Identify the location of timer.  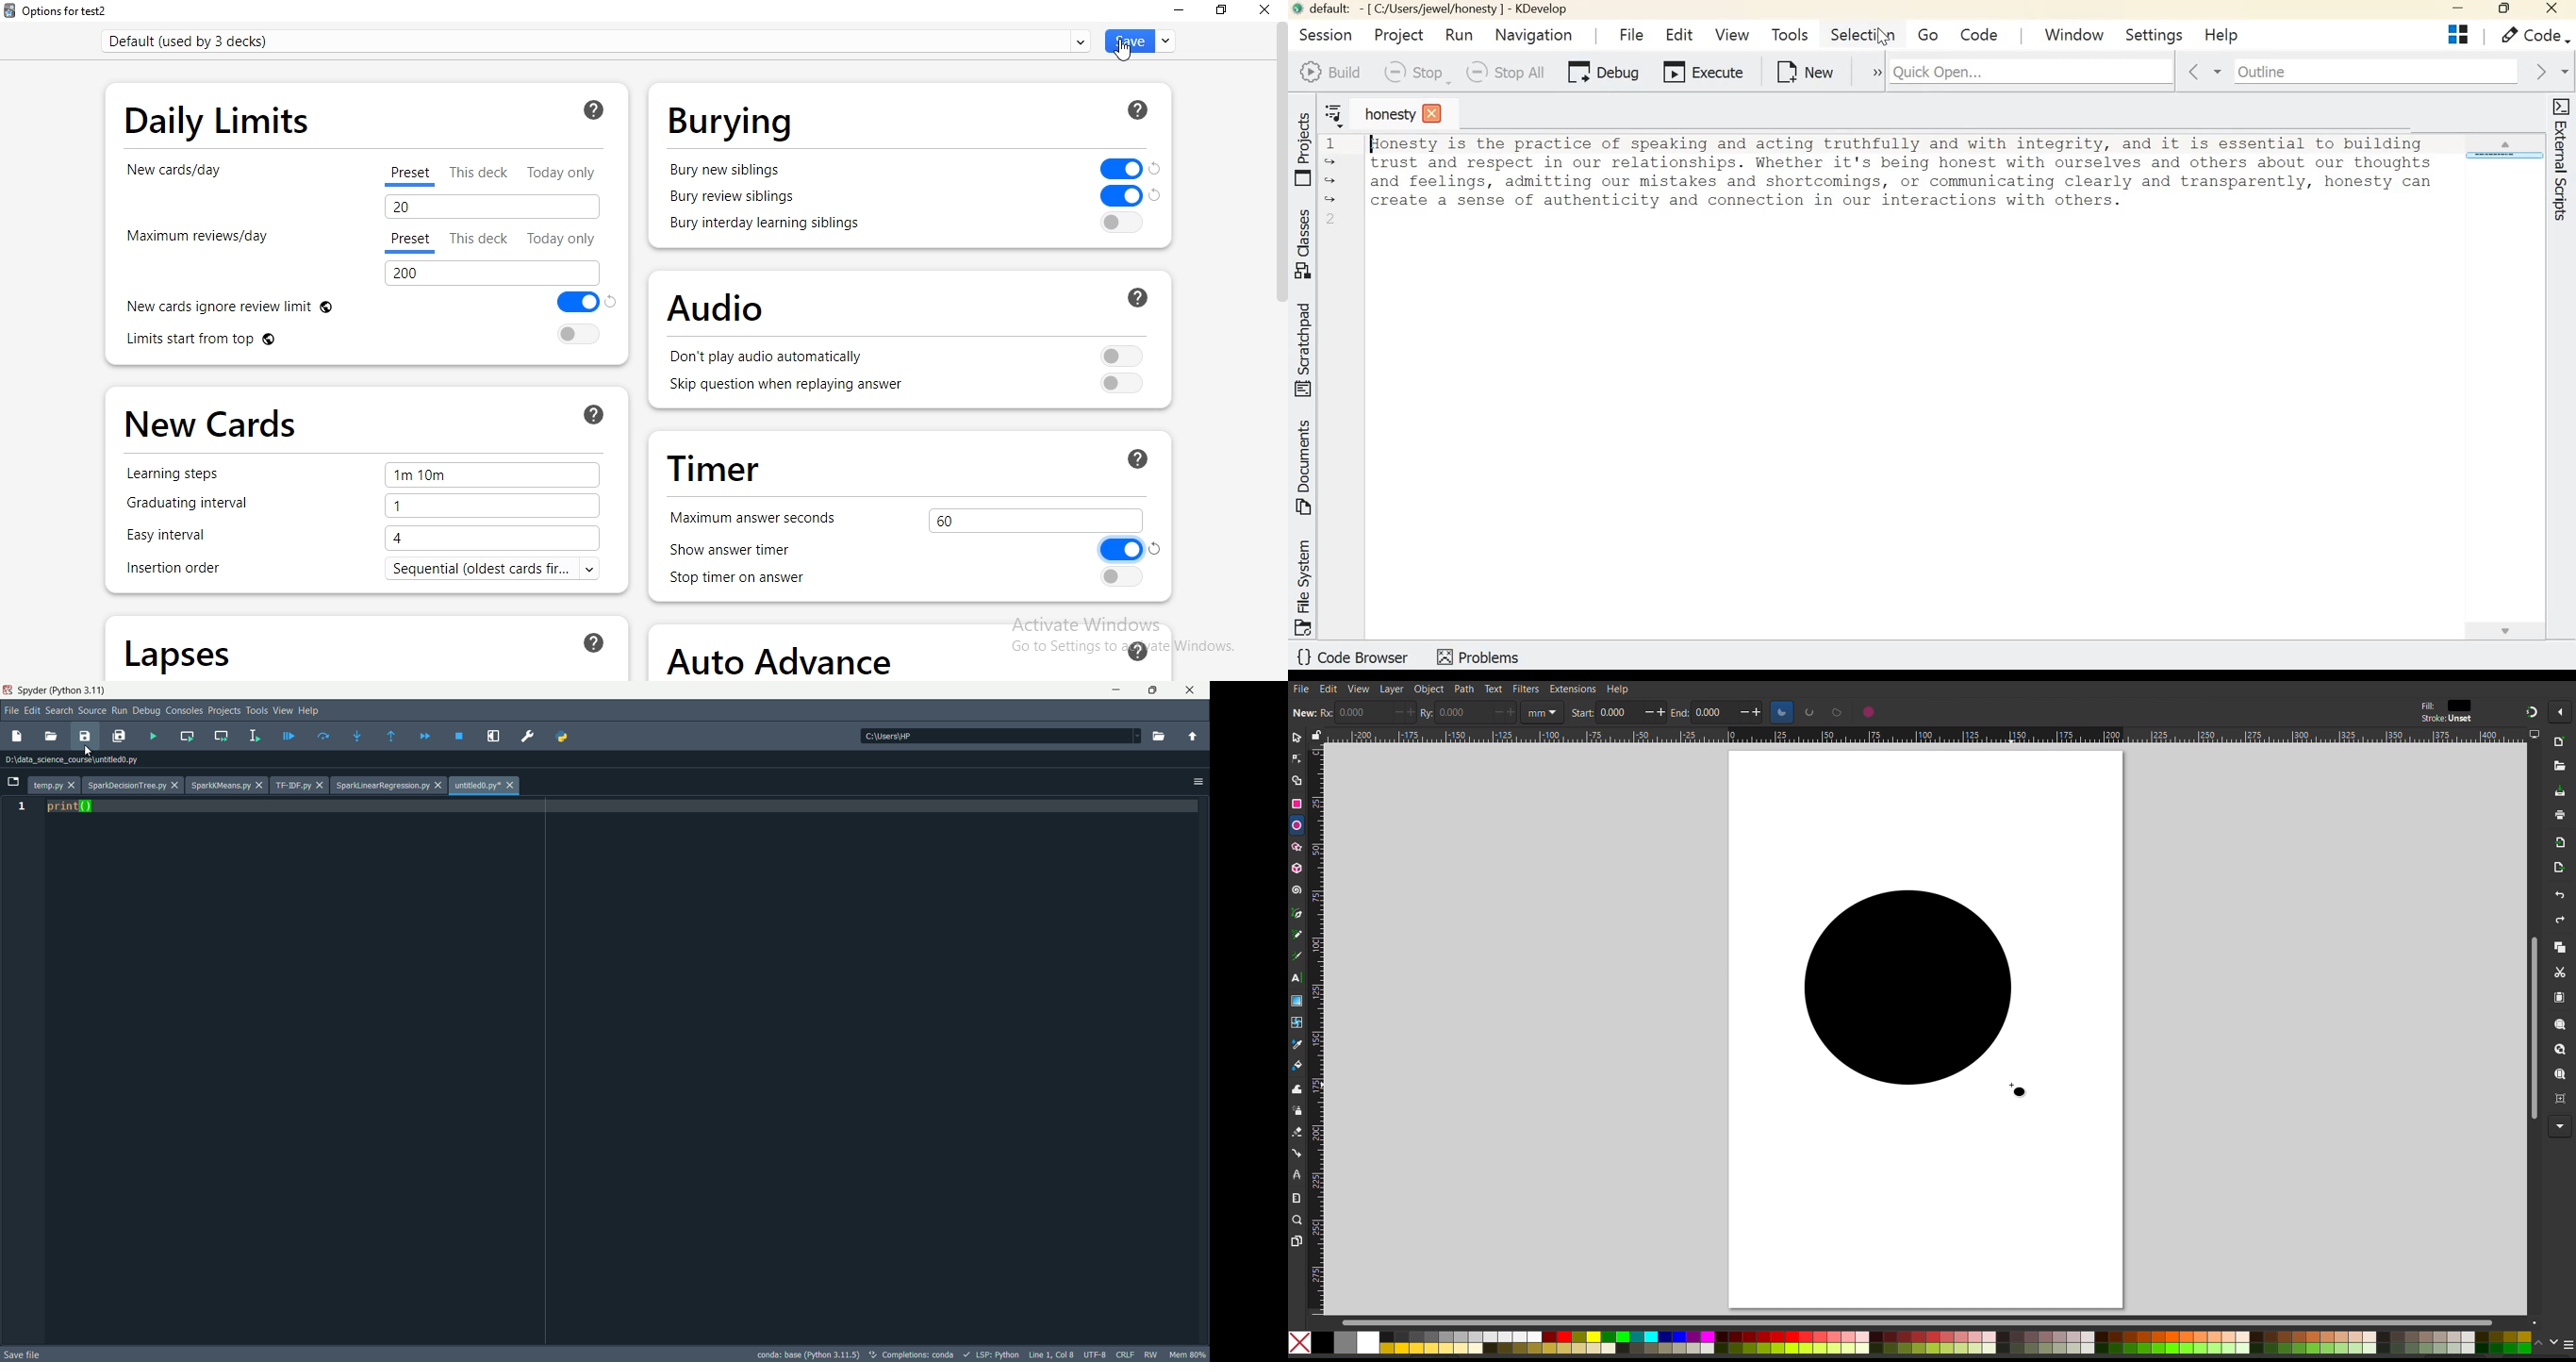
(910, 464).